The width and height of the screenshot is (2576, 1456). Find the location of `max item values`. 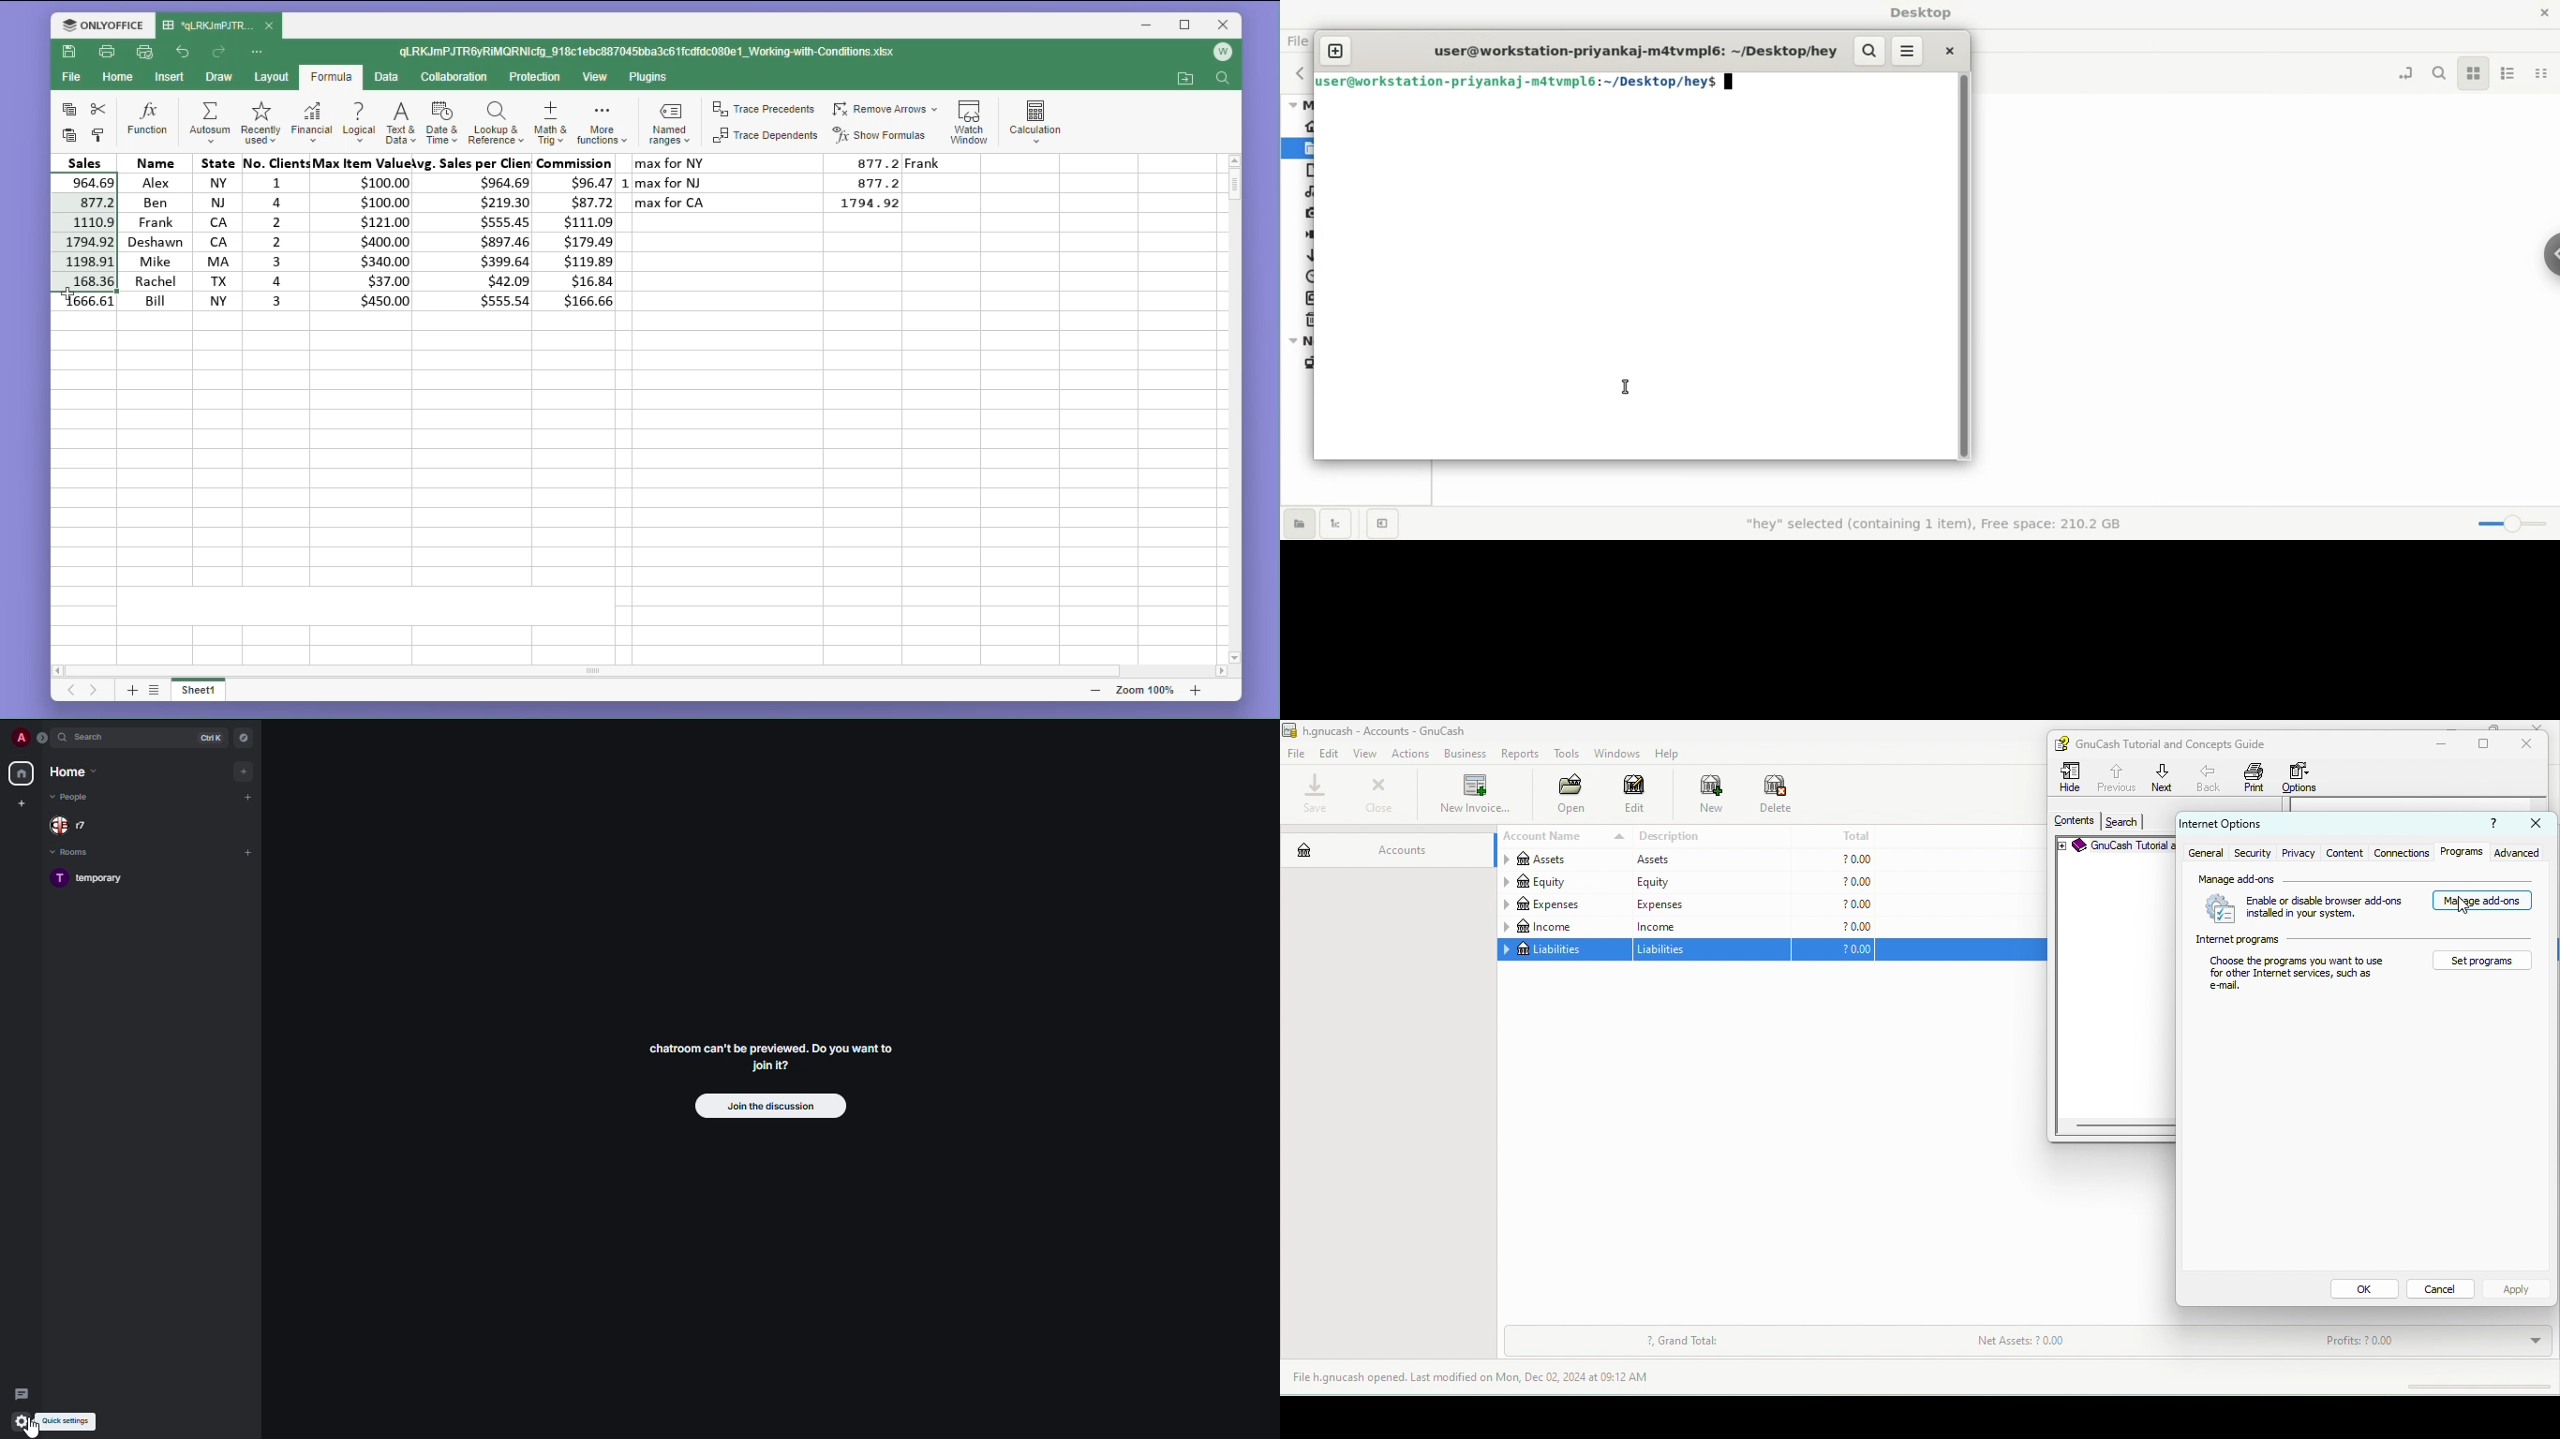

max item values is located at coordinates (365, 233).